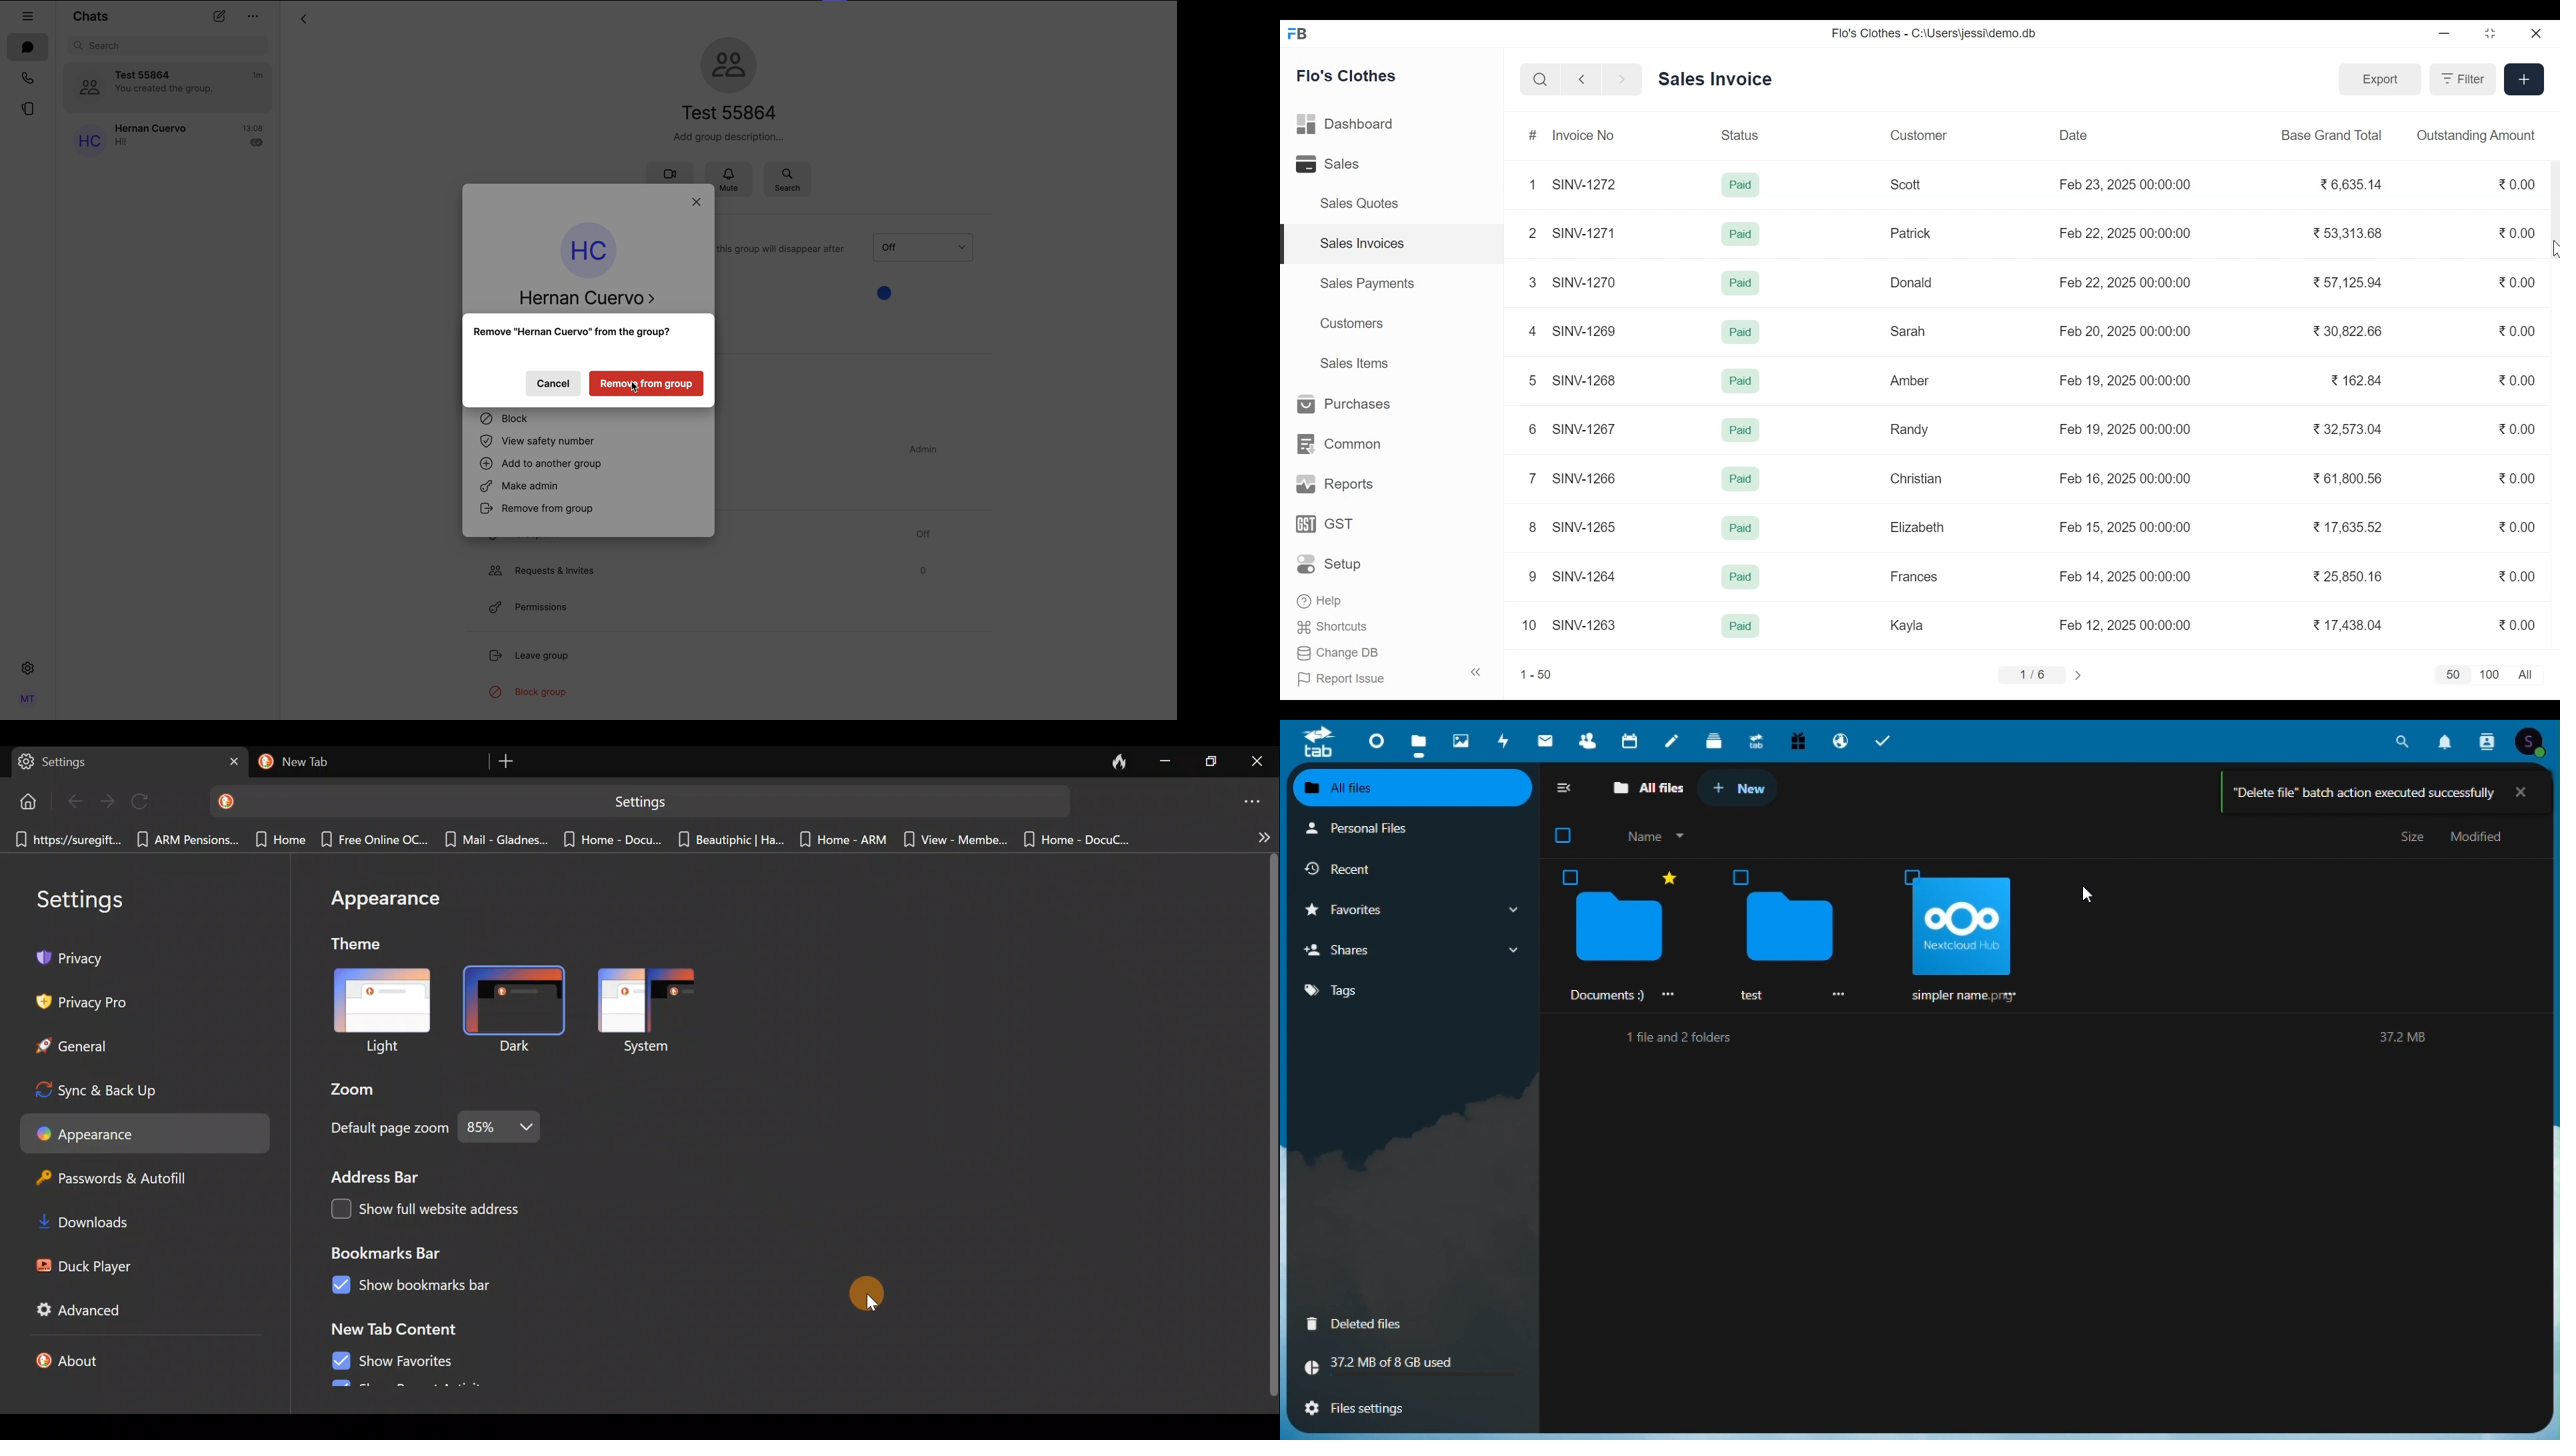 The image size is (2576, 1456). I want to click on SINV-1272, so click(1588, 183).